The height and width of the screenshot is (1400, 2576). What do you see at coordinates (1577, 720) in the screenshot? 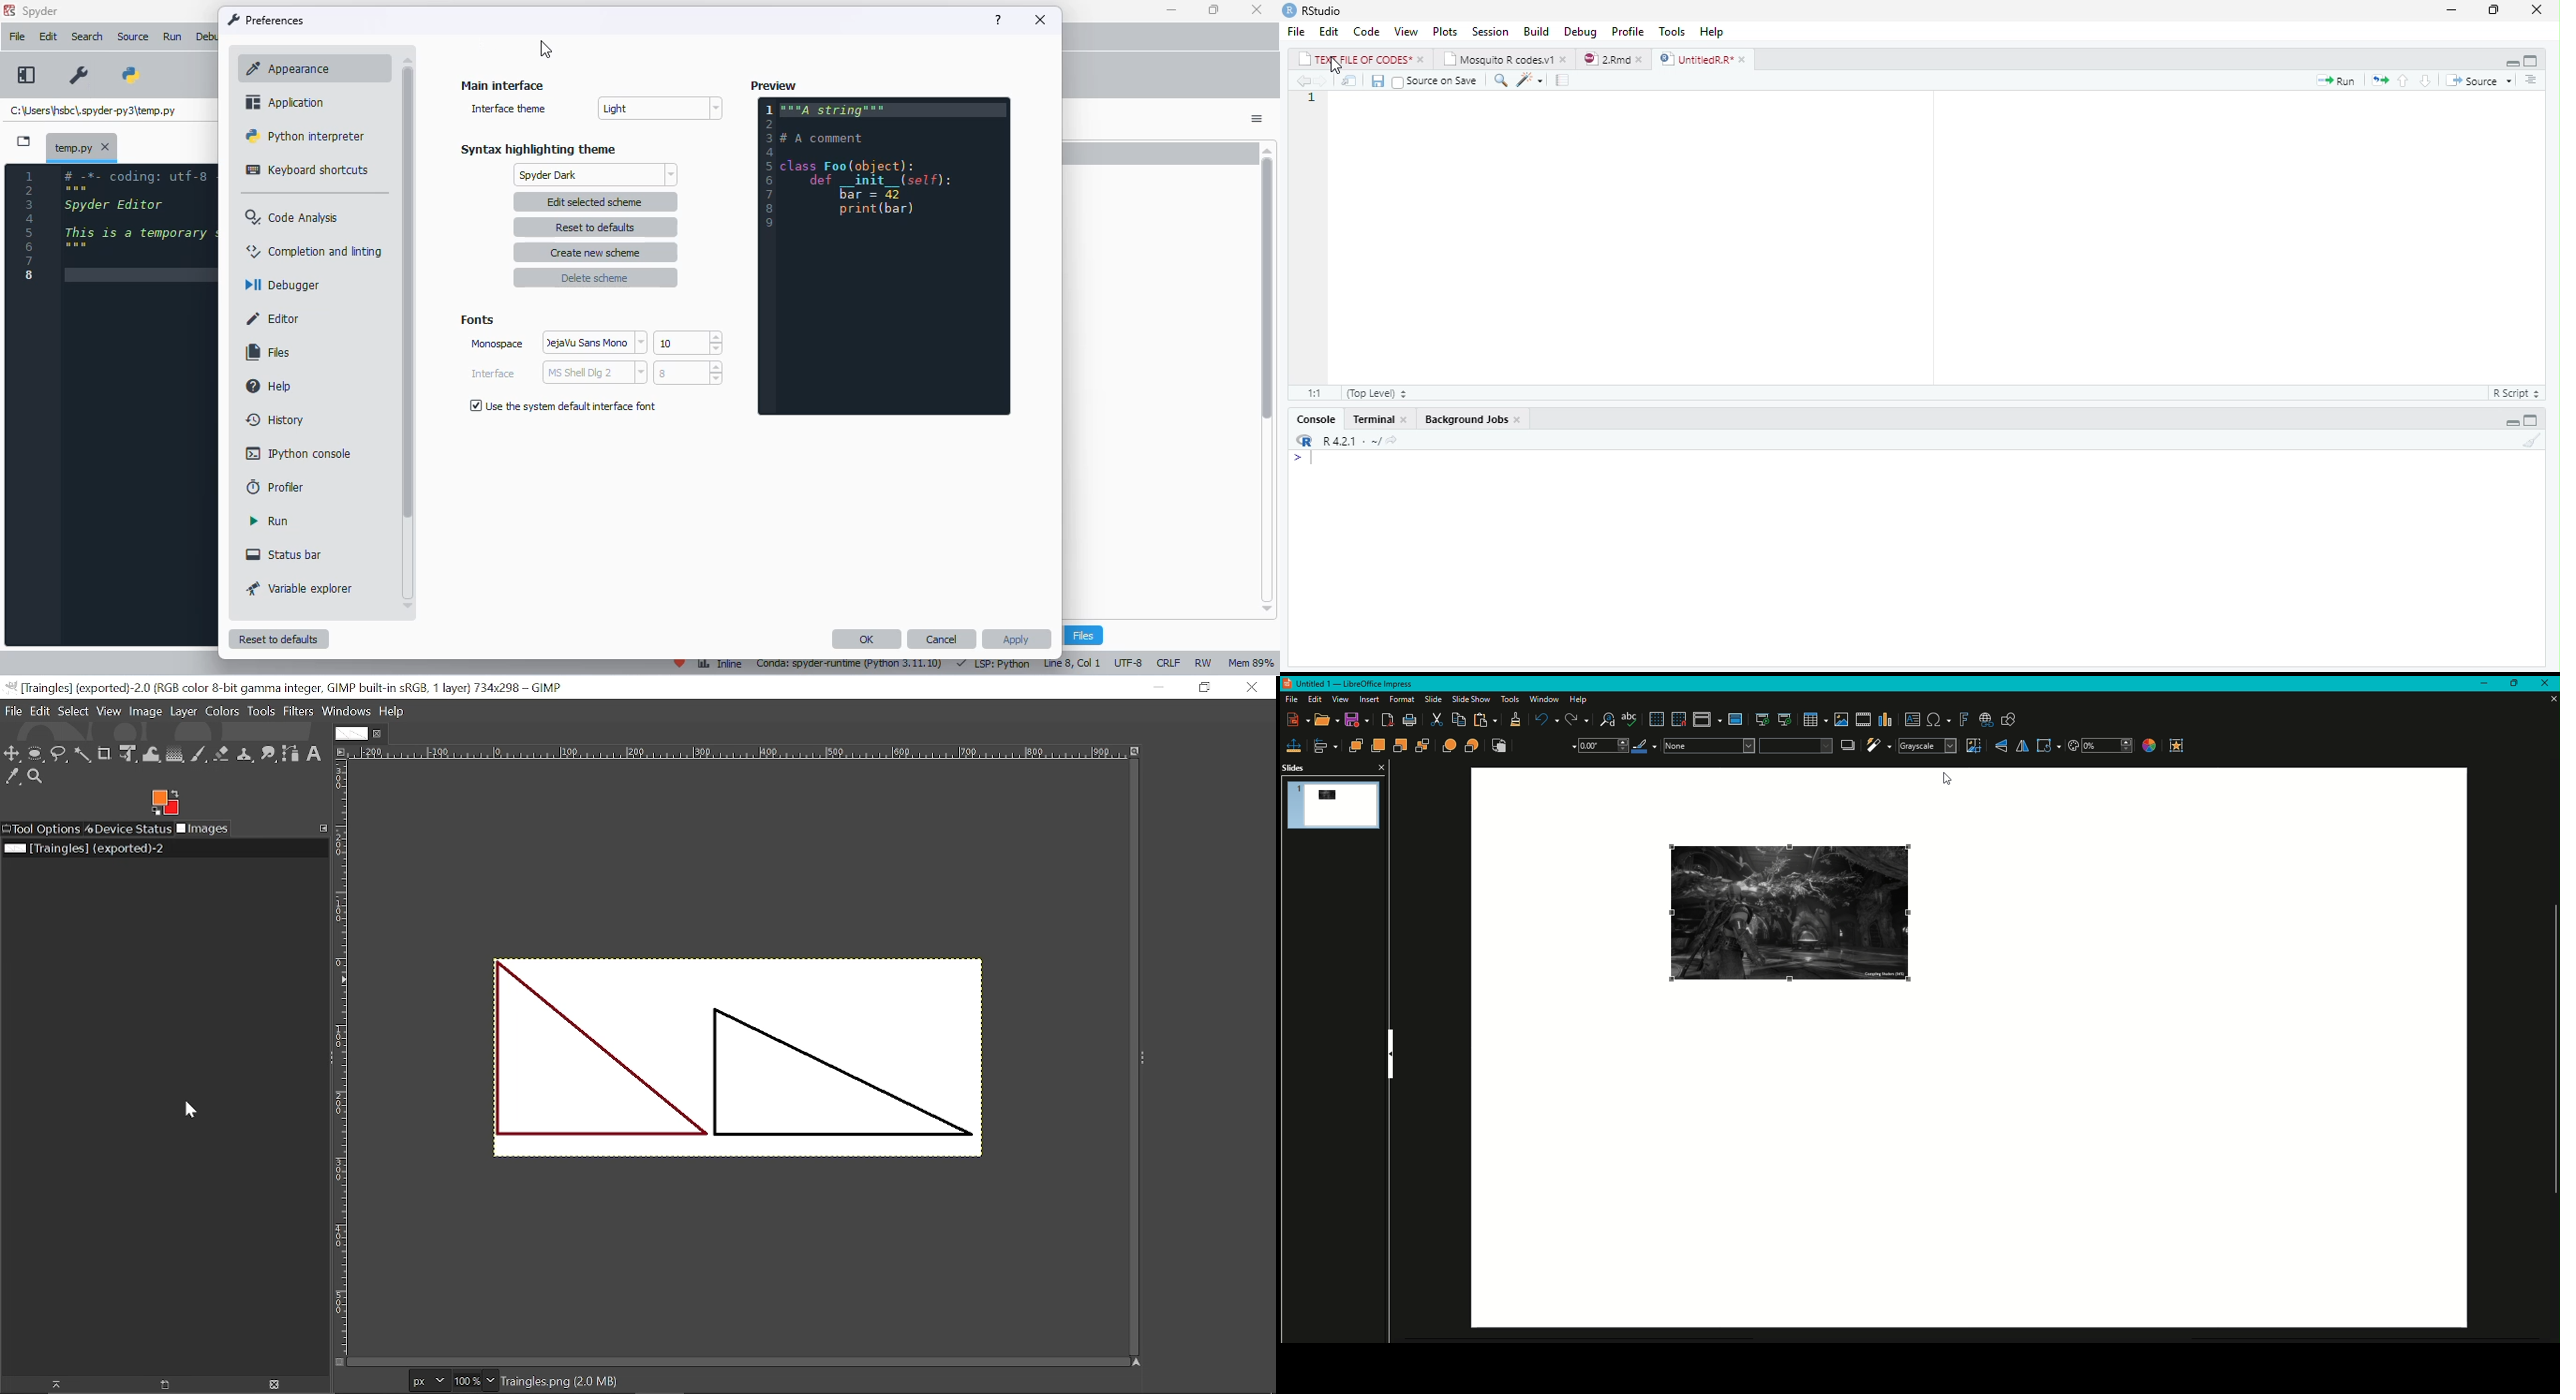
I see `Redo` at bounding box center [1577, 720].